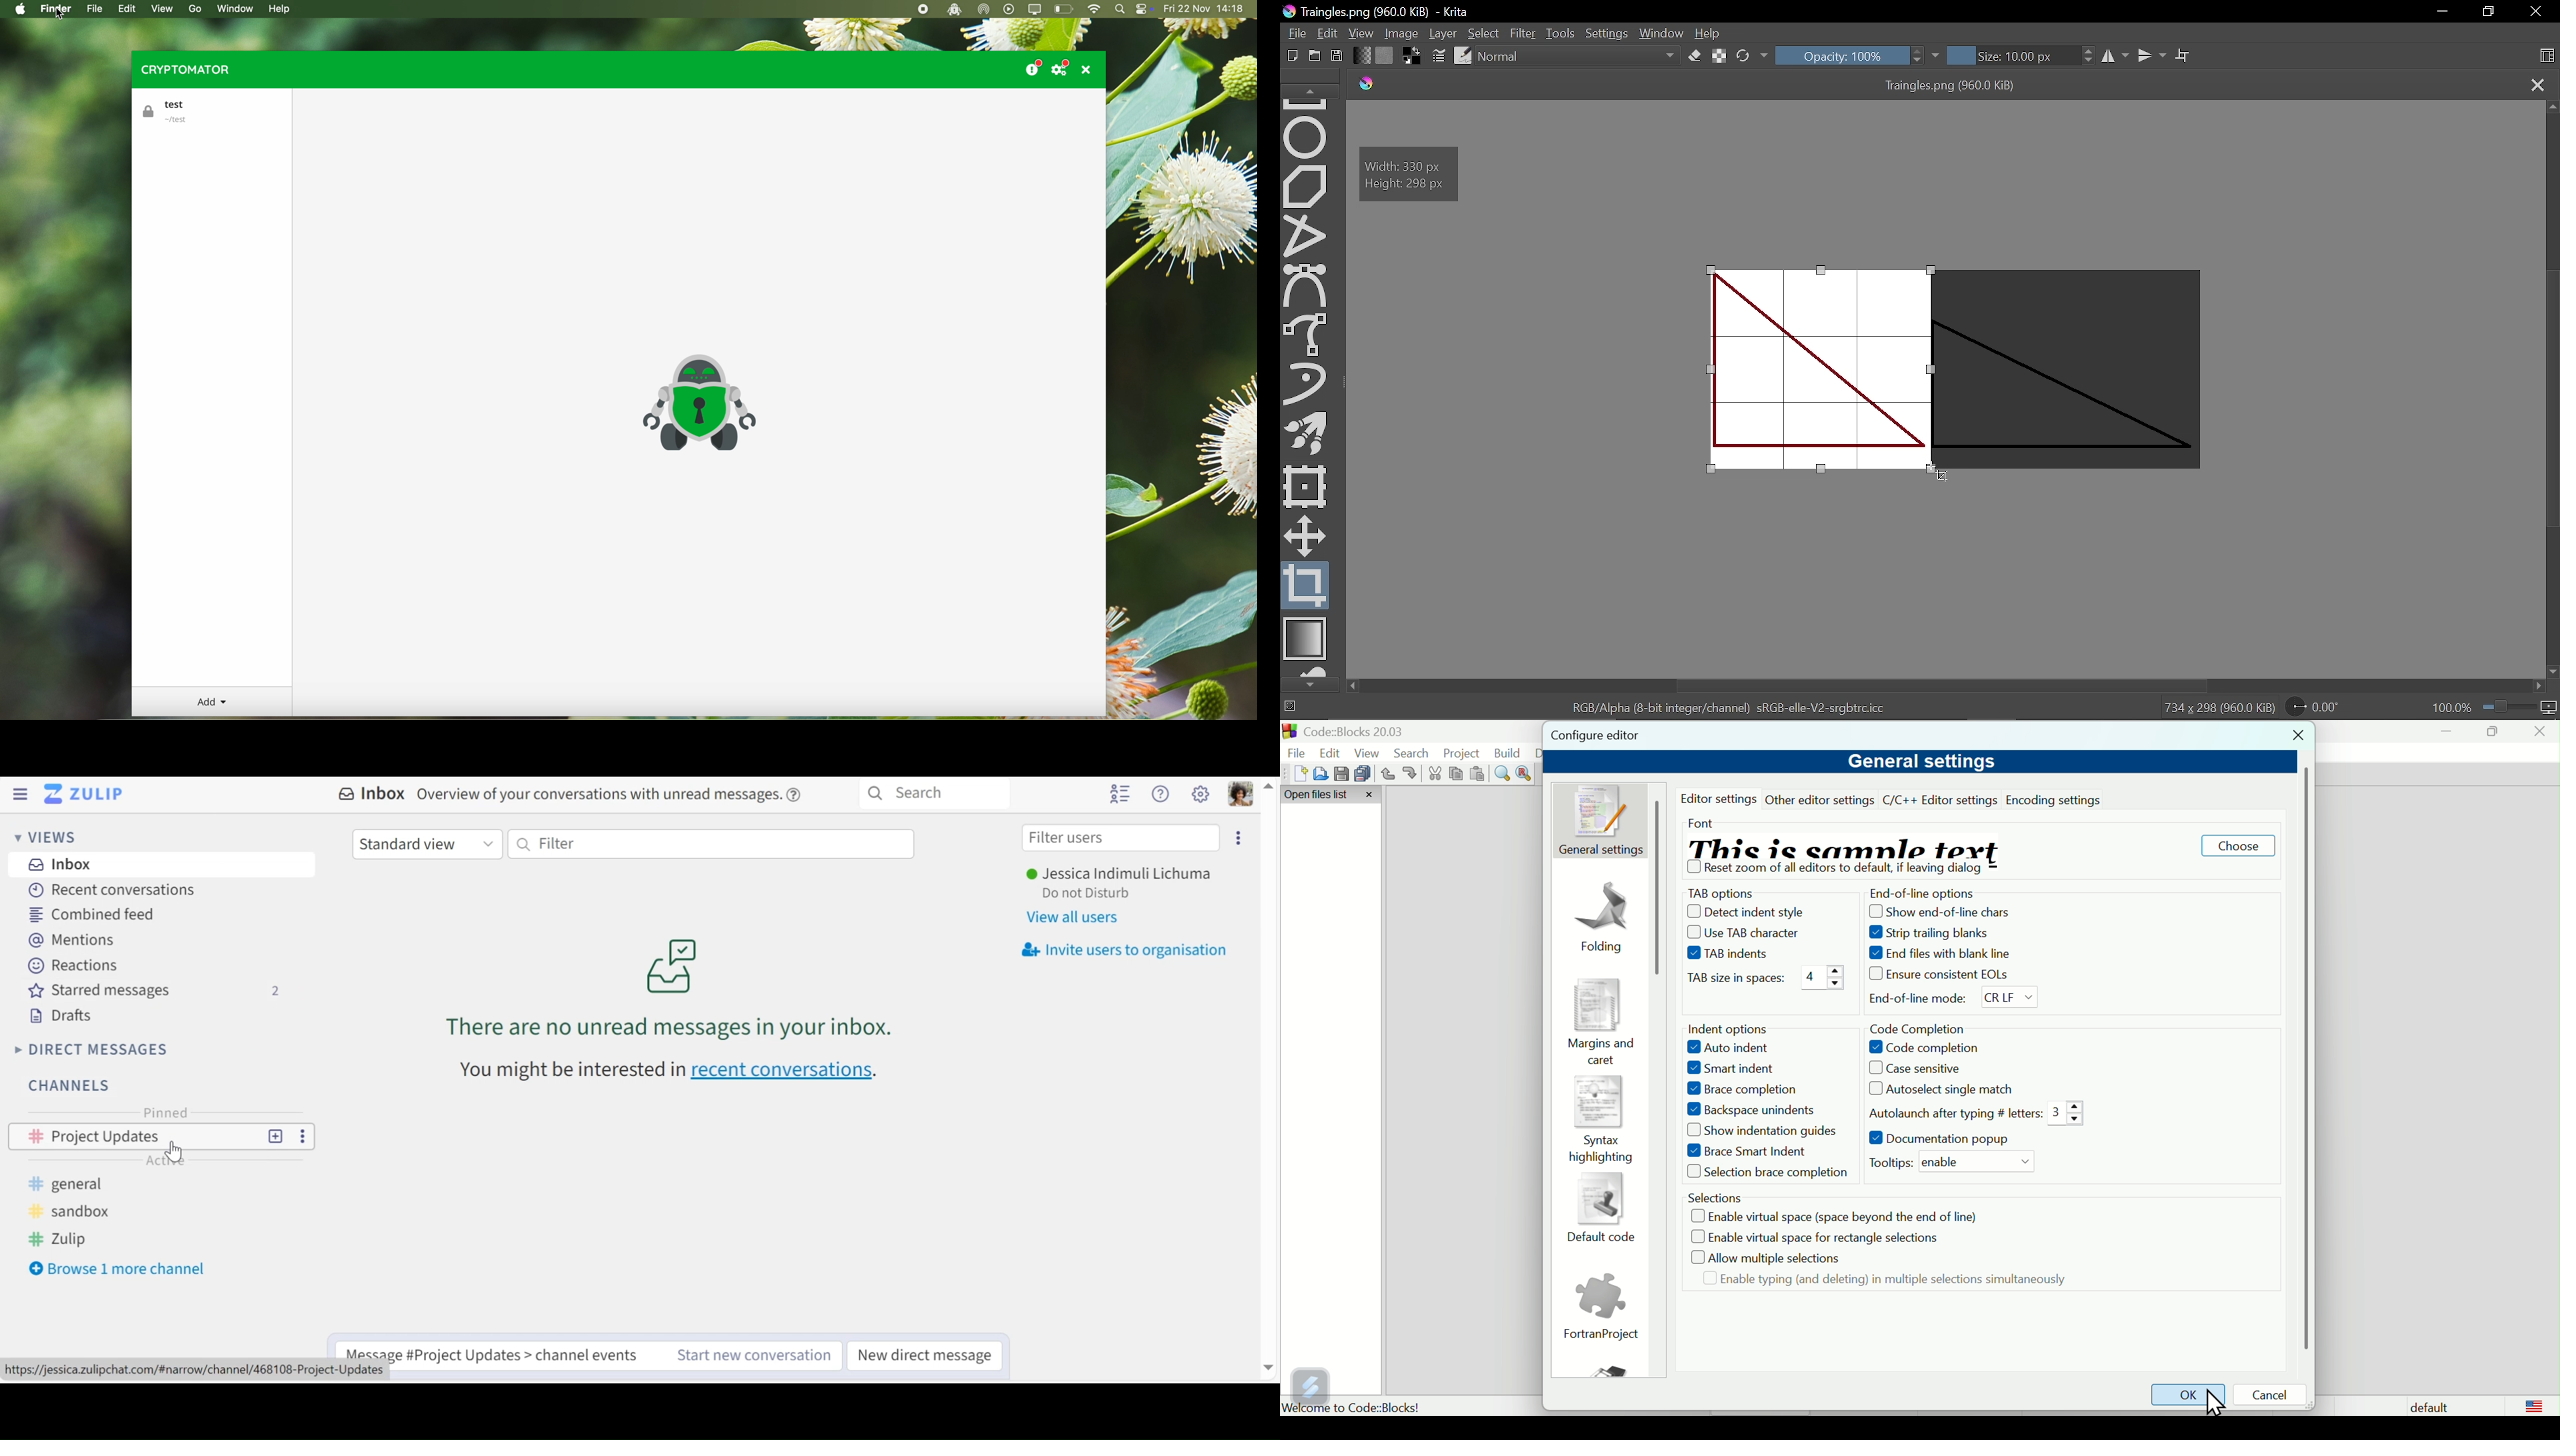 The image size is (2576, 1456). What do you see at coordinates (1306, 383) in the screenshot?
I see `Dynamic brush tool` at bounding box center [1306, 383].